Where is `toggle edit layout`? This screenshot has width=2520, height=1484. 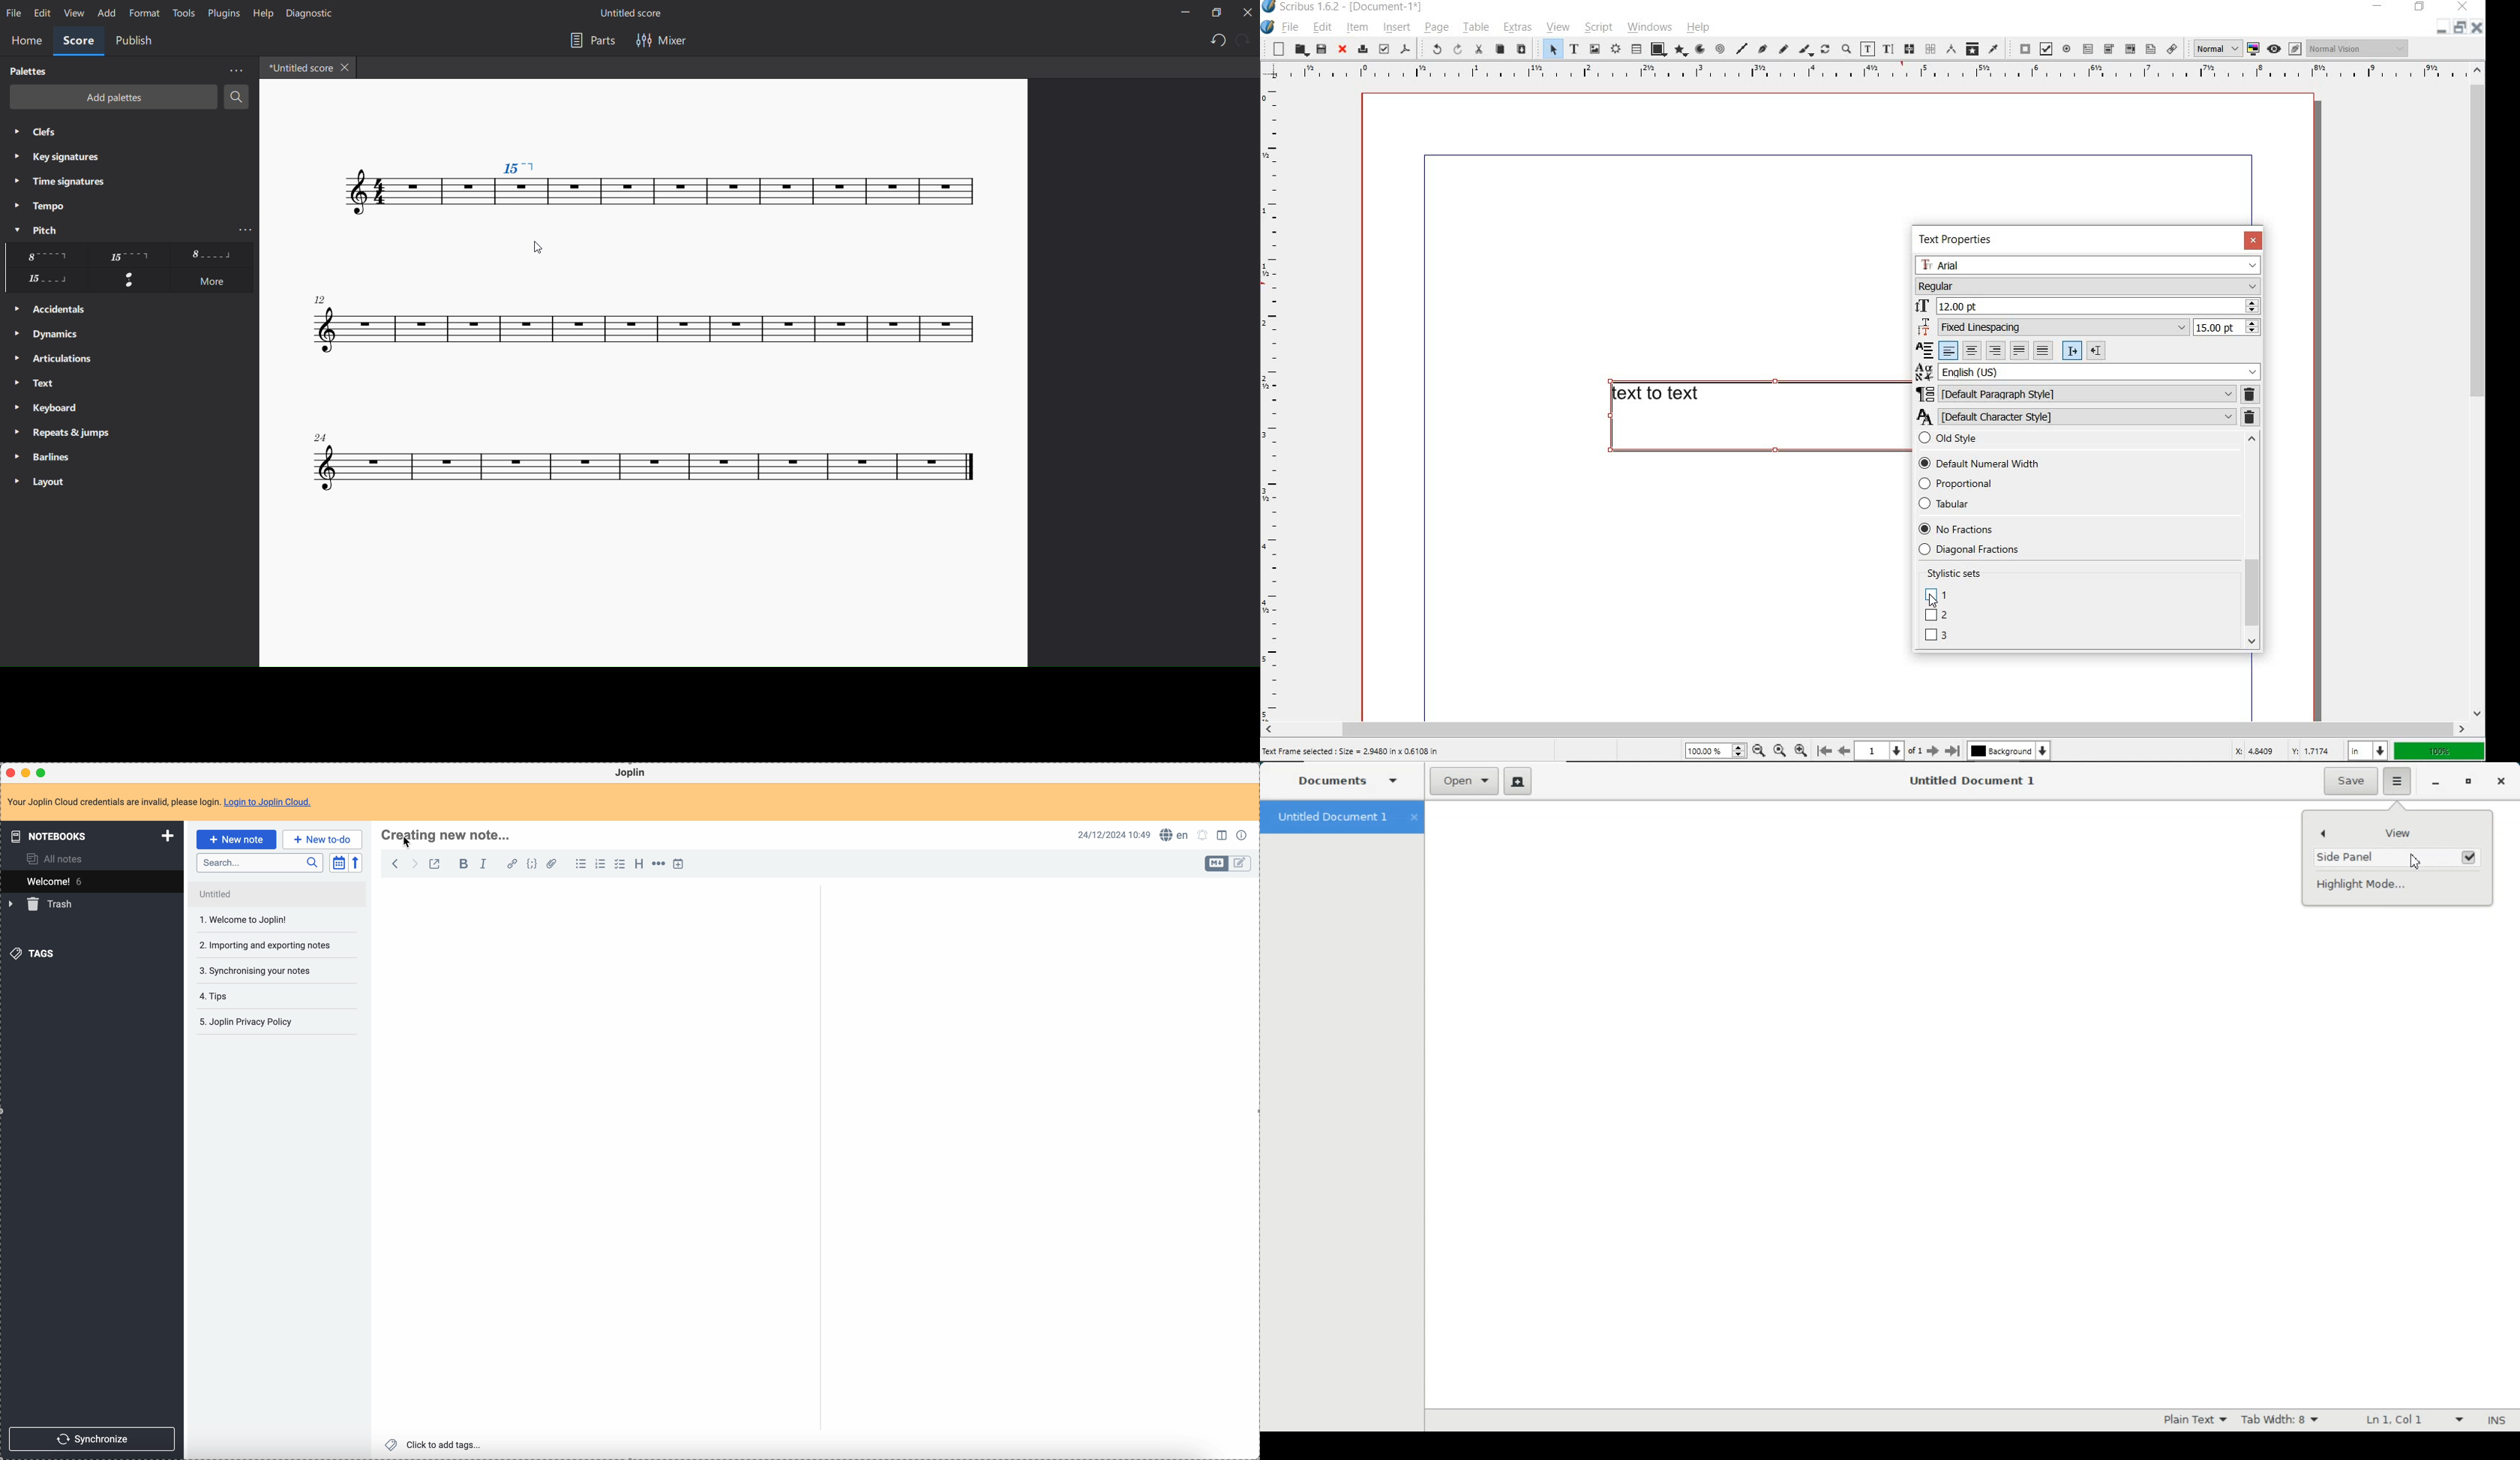 toggle edit layout is located at coordinates (1216, 864).